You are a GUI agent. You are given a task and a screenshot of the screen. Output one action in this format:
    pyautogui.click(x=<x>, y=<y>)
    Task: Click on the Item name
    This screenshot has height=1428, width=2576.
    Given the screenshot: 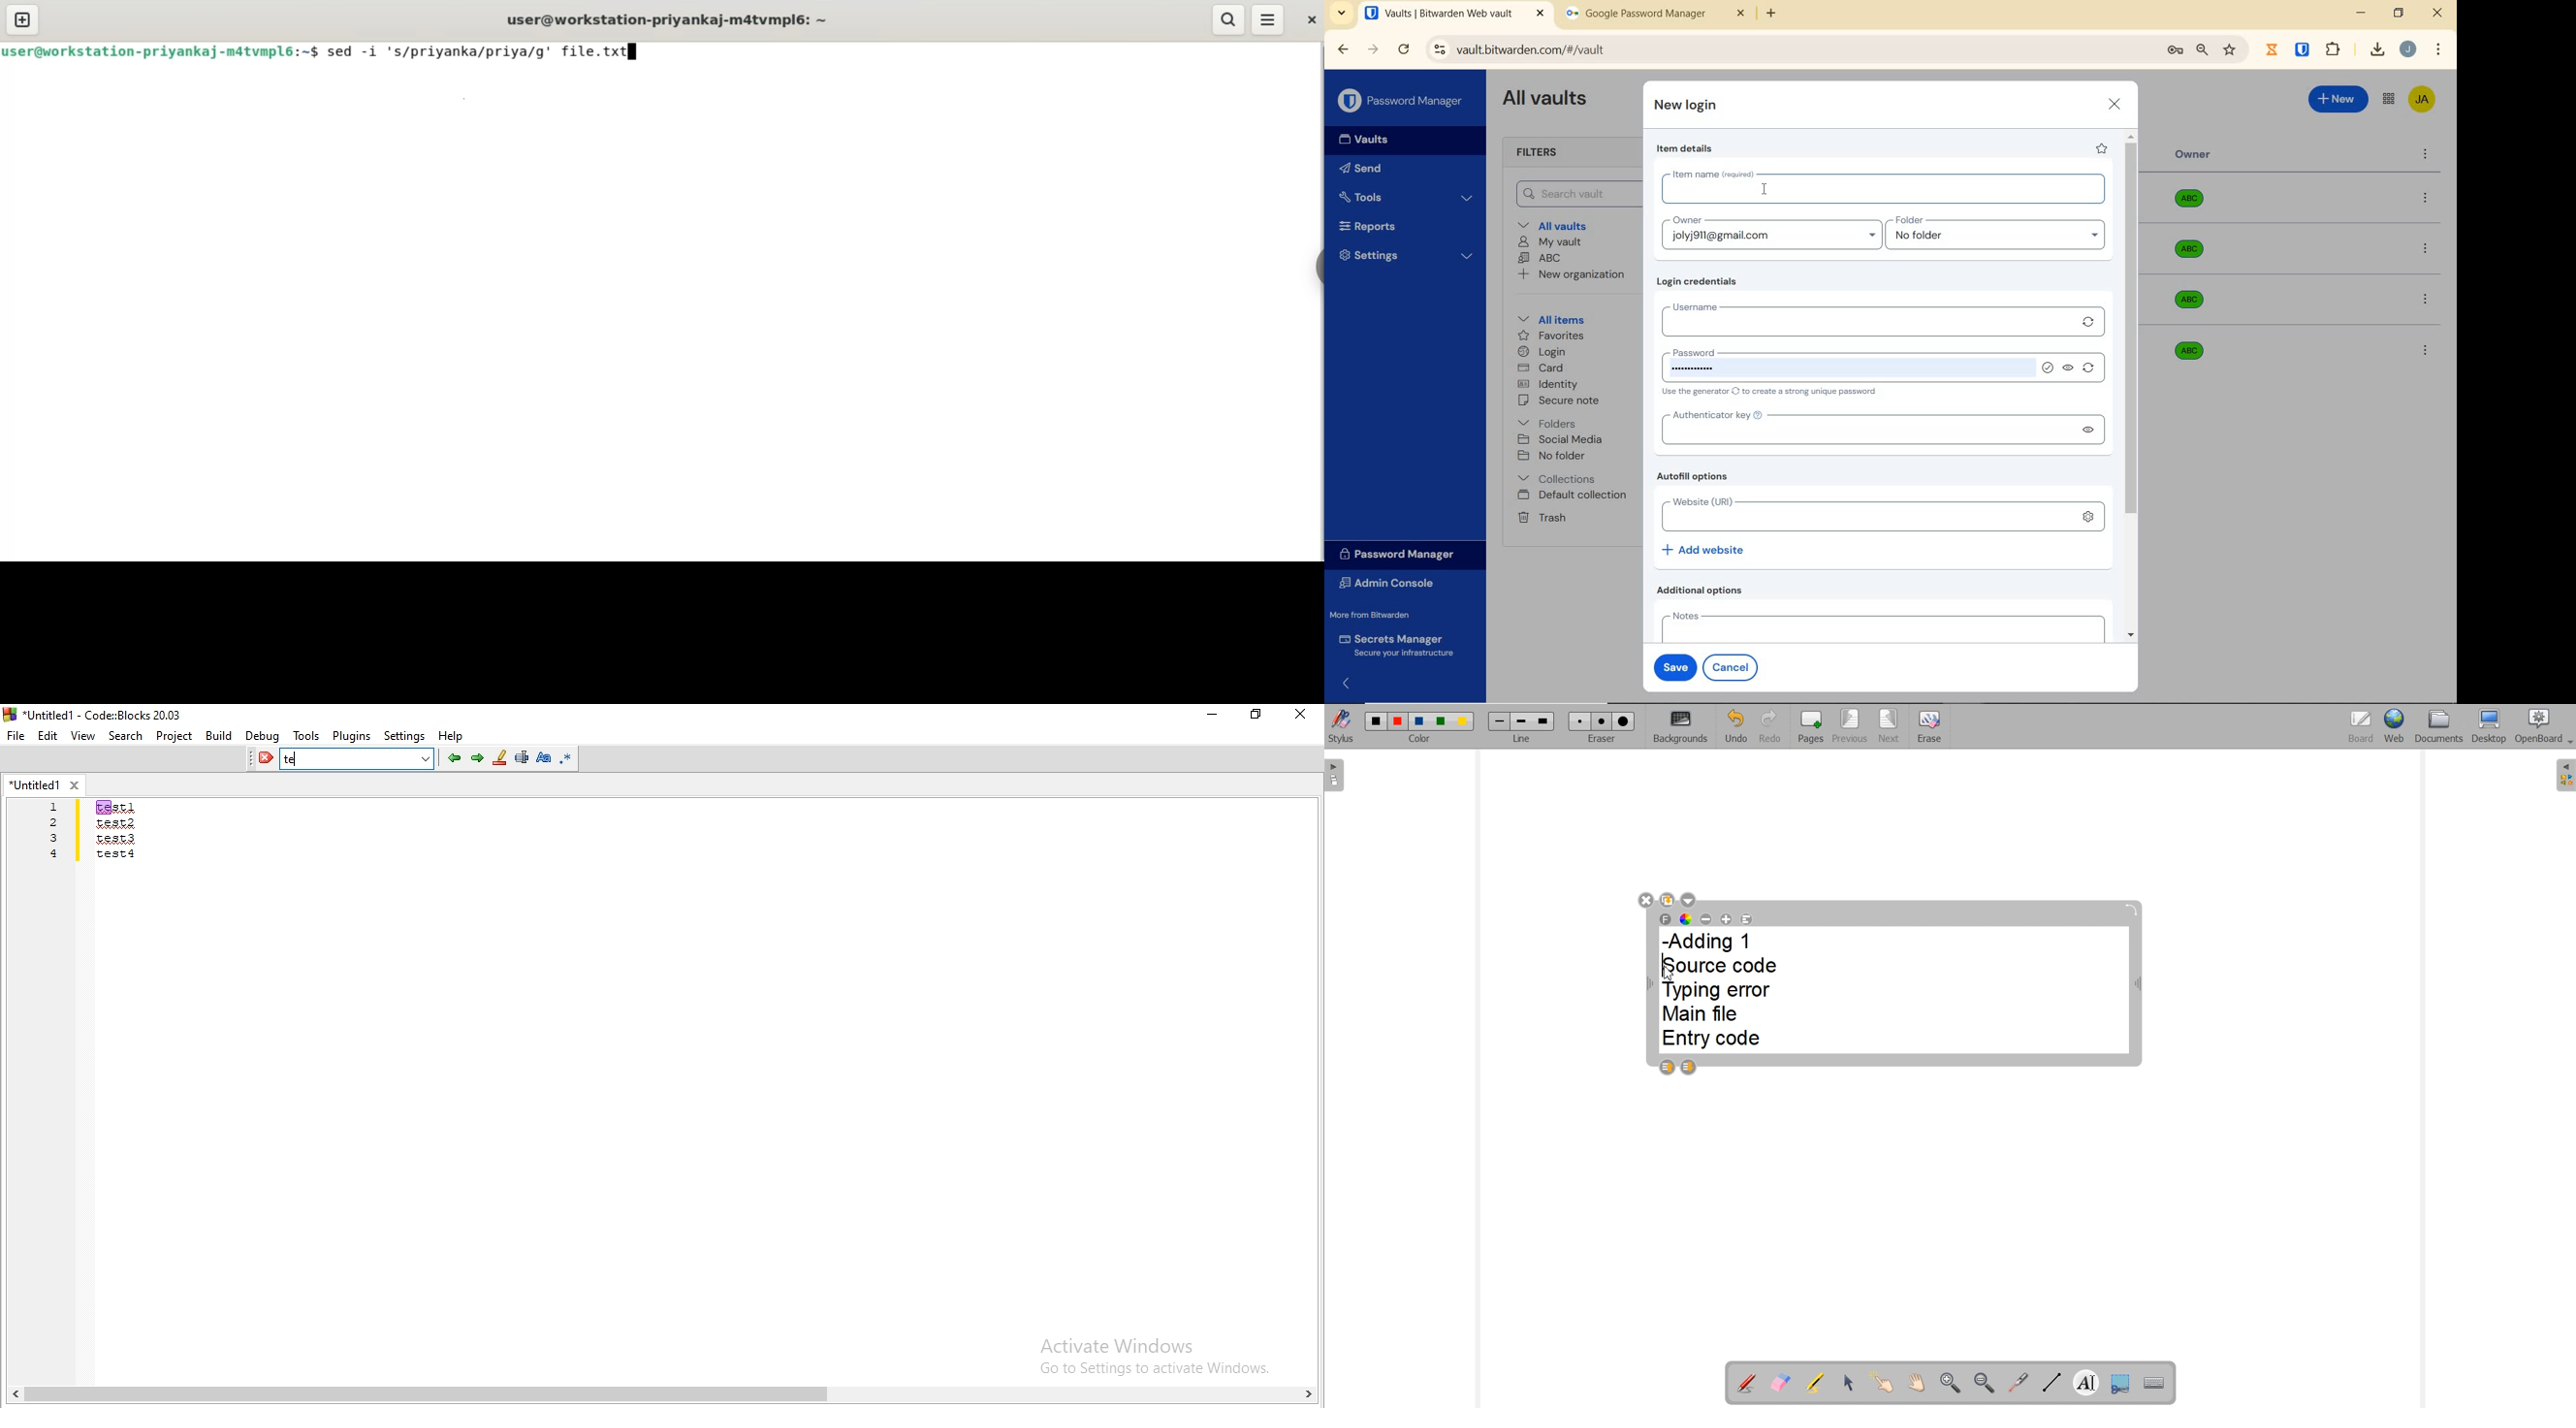 What is the action you would take?
    pyautogui.click(x=1880, y=187)
    